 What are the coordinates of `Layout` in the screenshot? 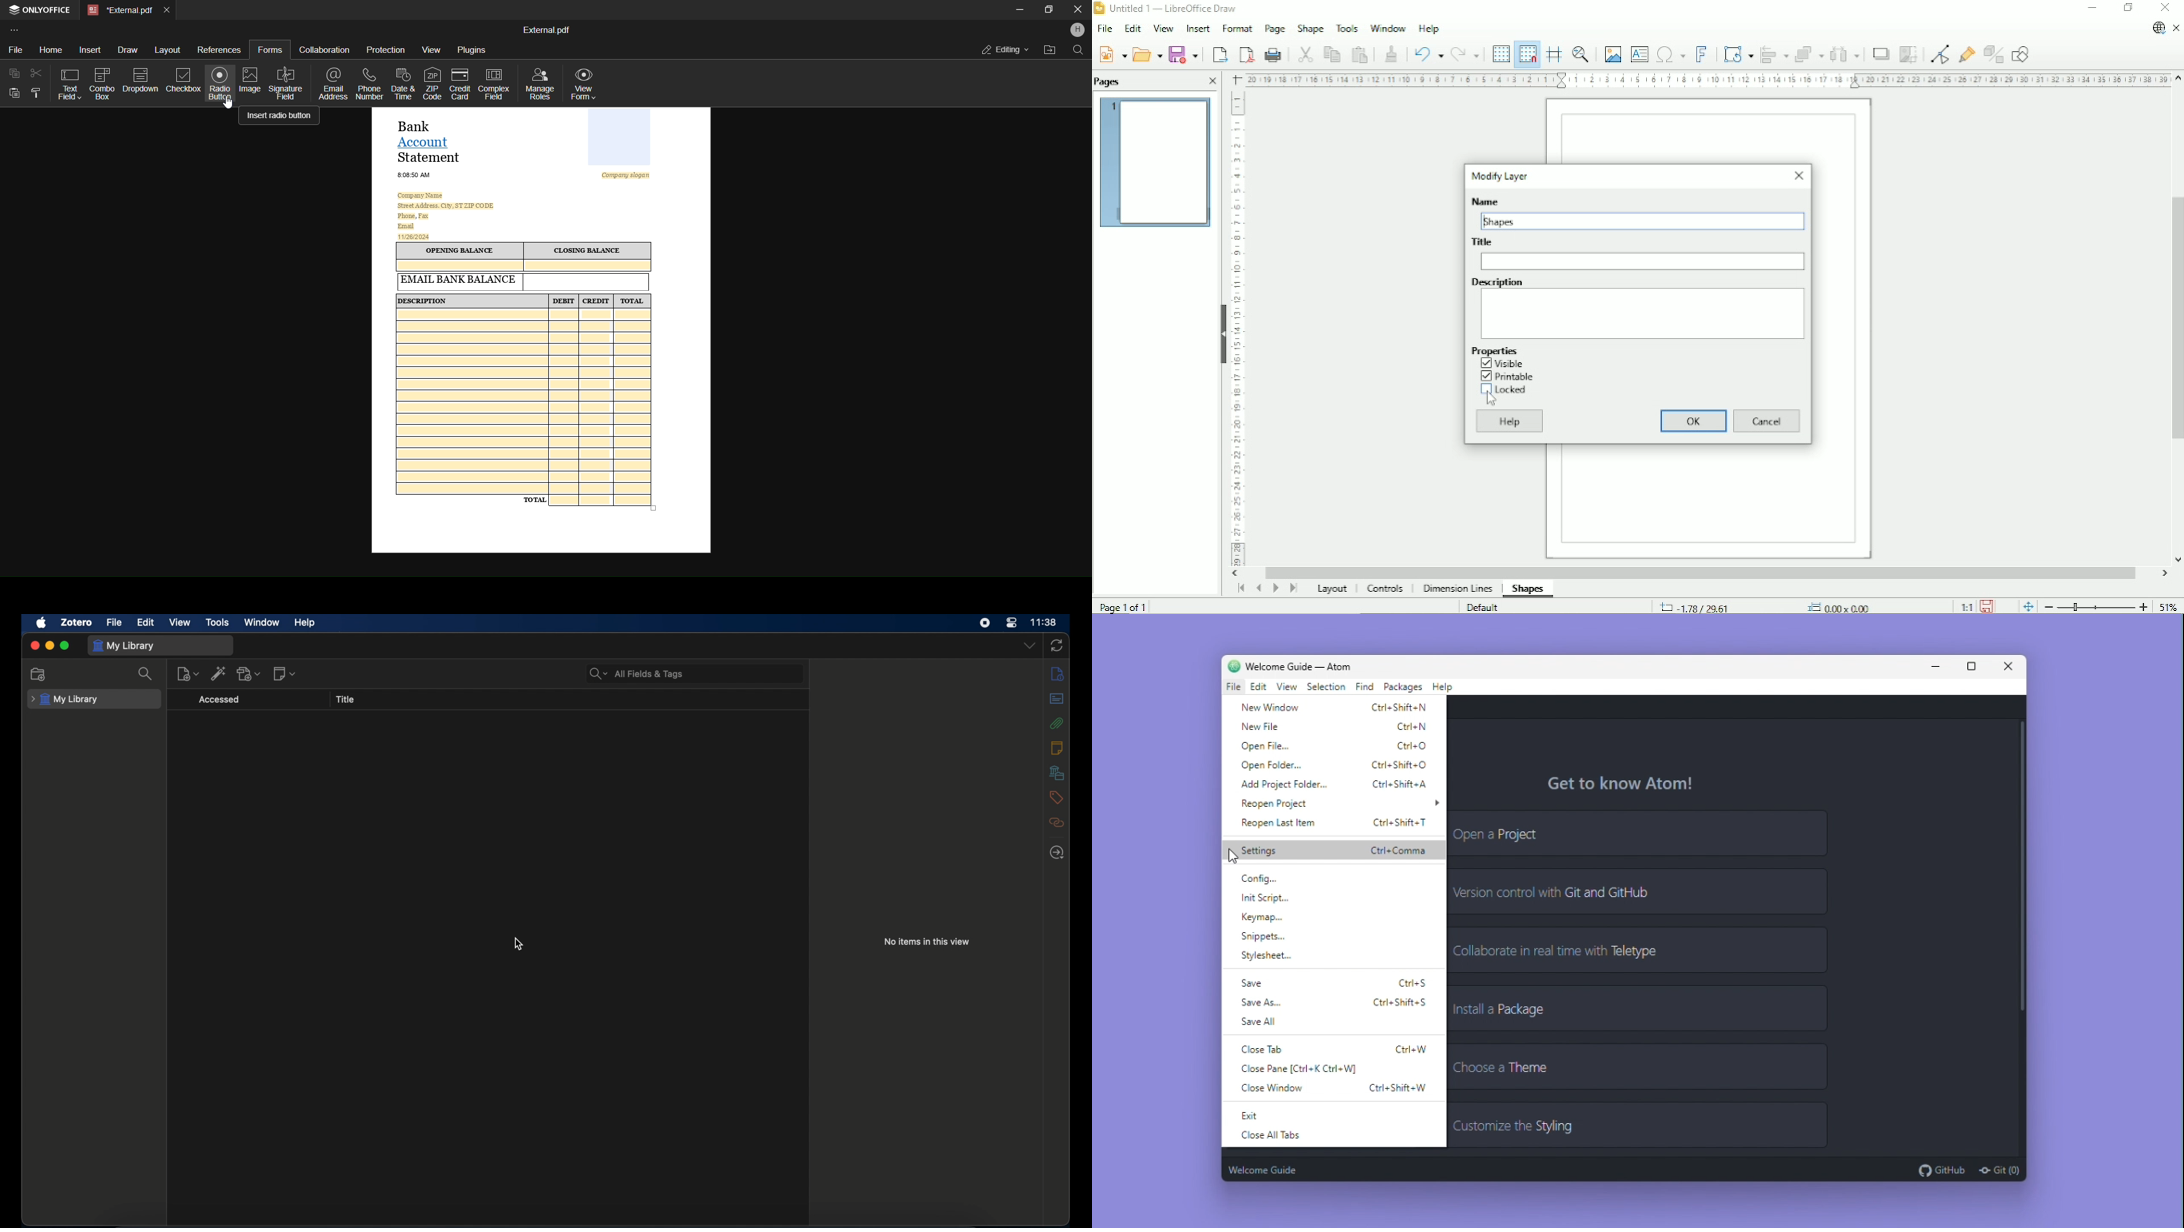 It's located at (1330, 590).